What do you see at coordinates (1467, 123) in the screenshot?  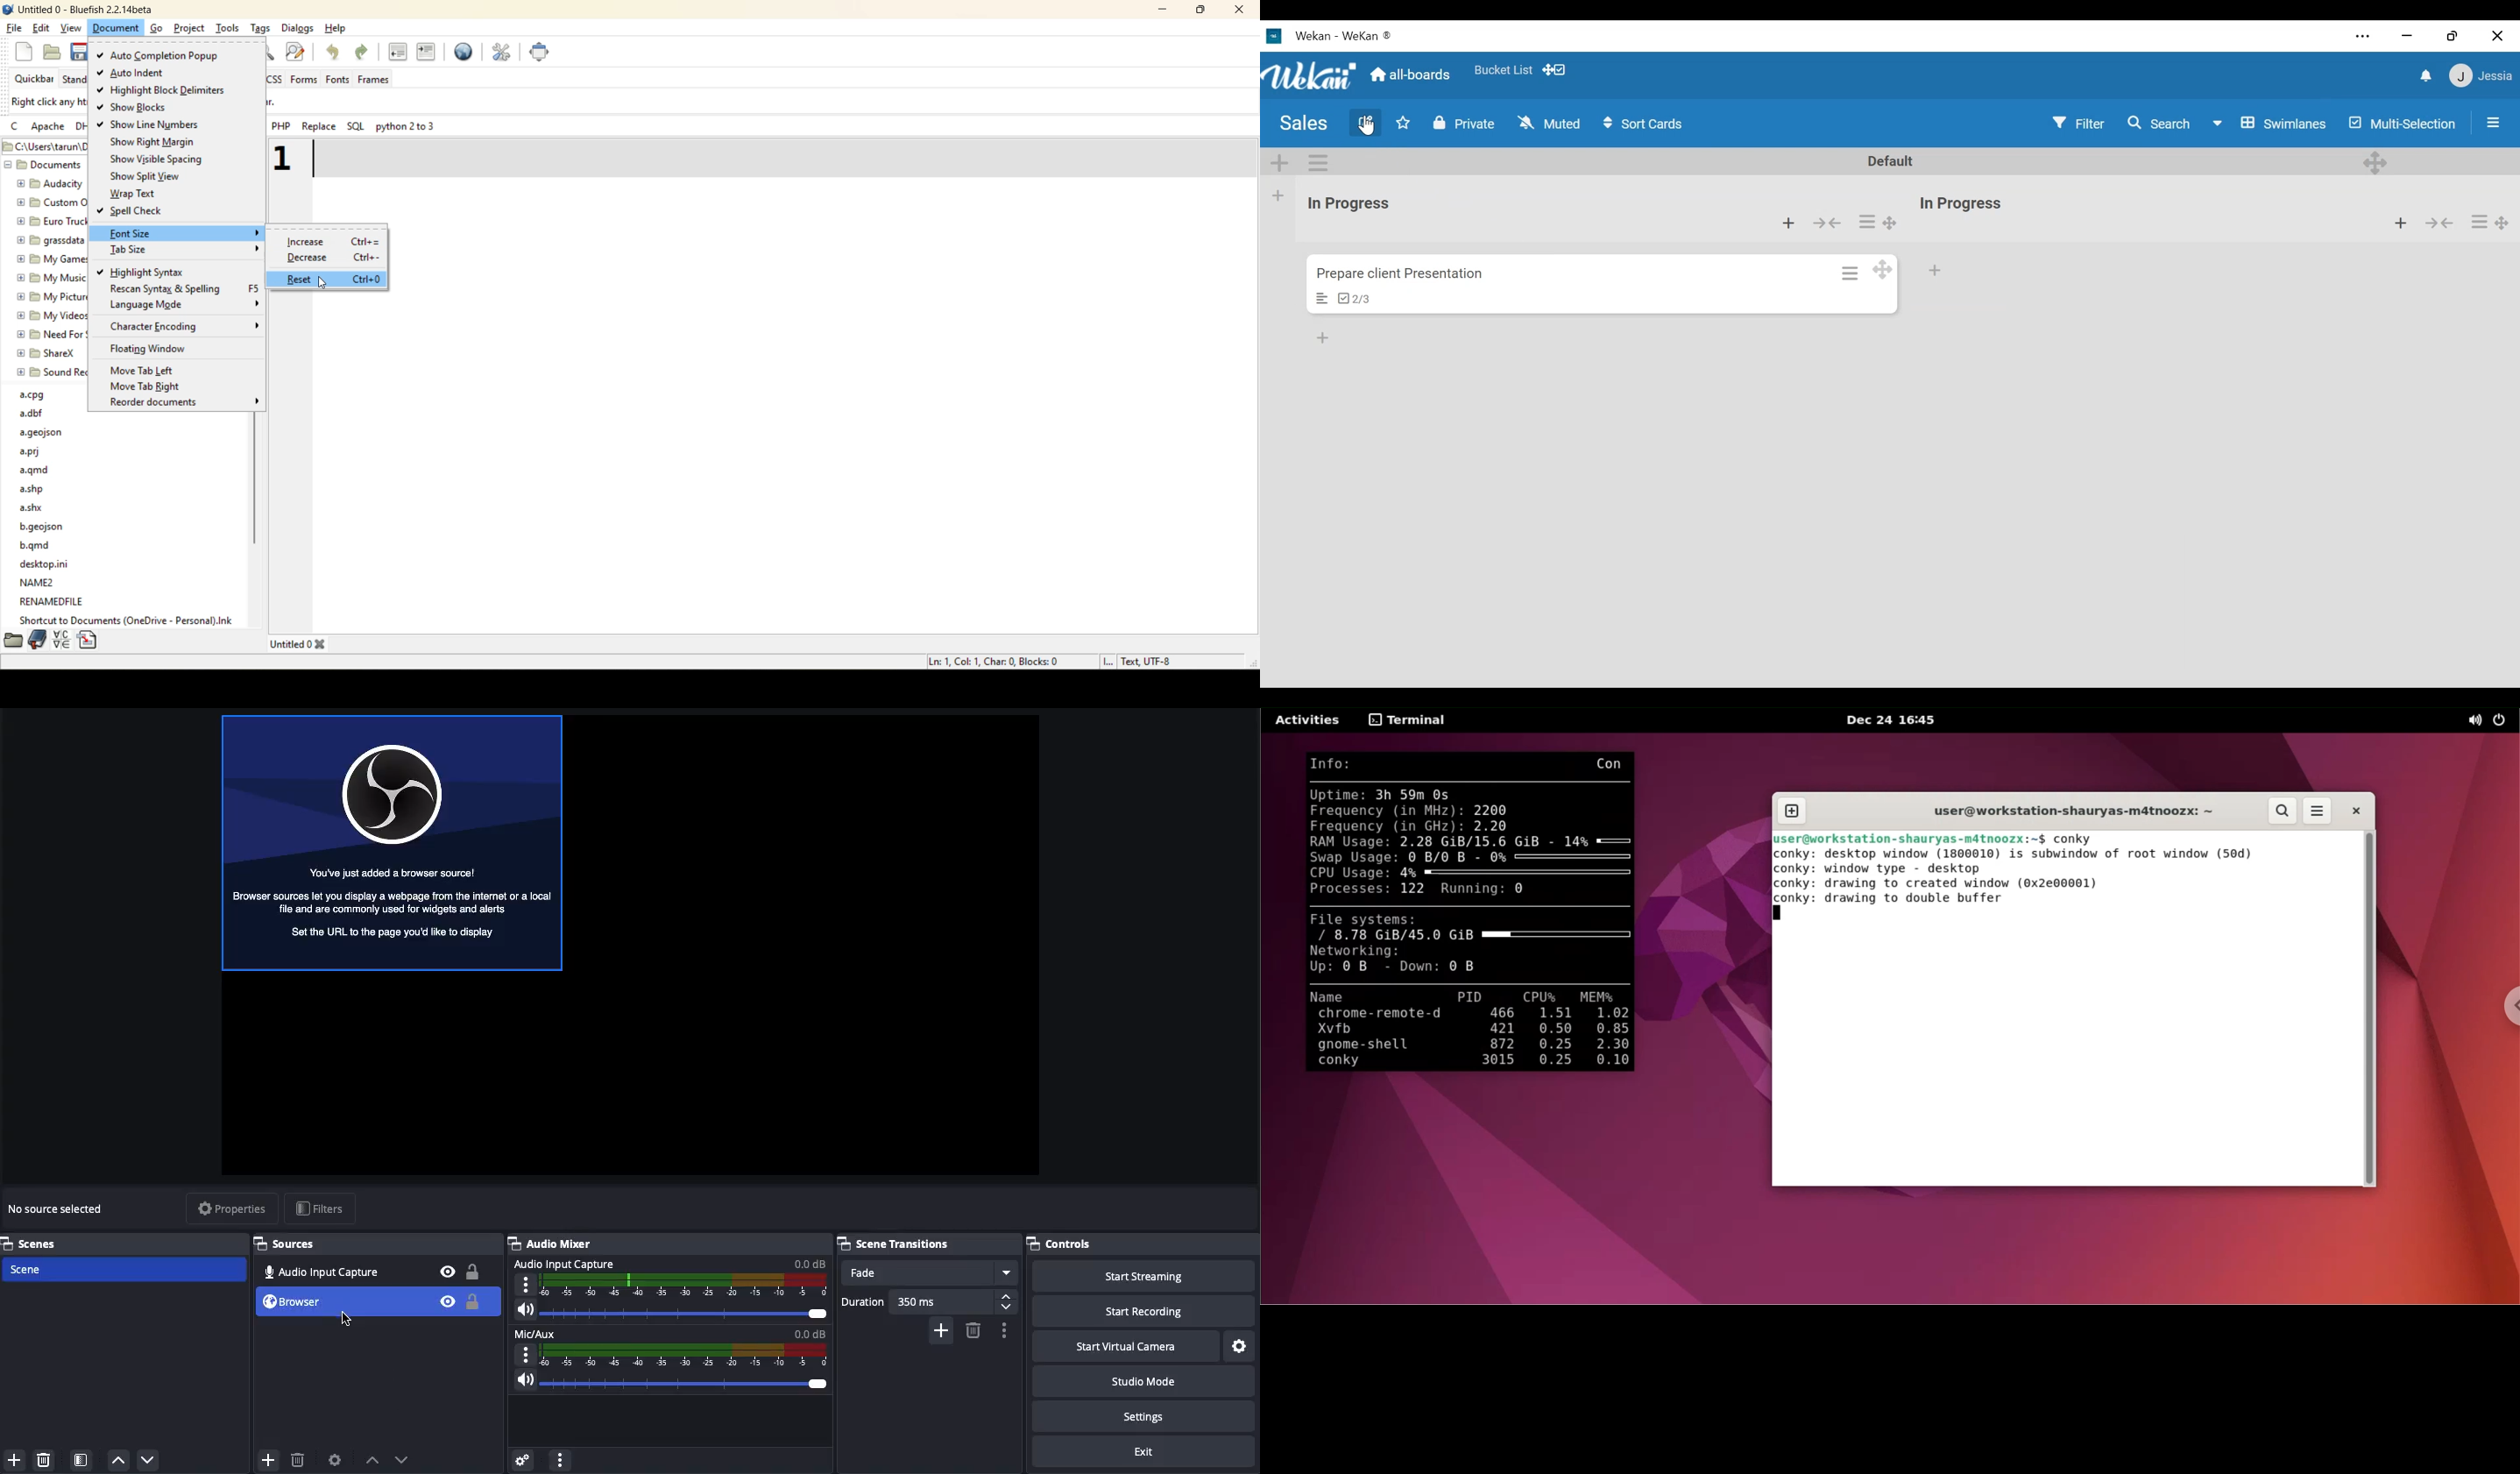 I see `Private` at bounding box center [1467, 123].